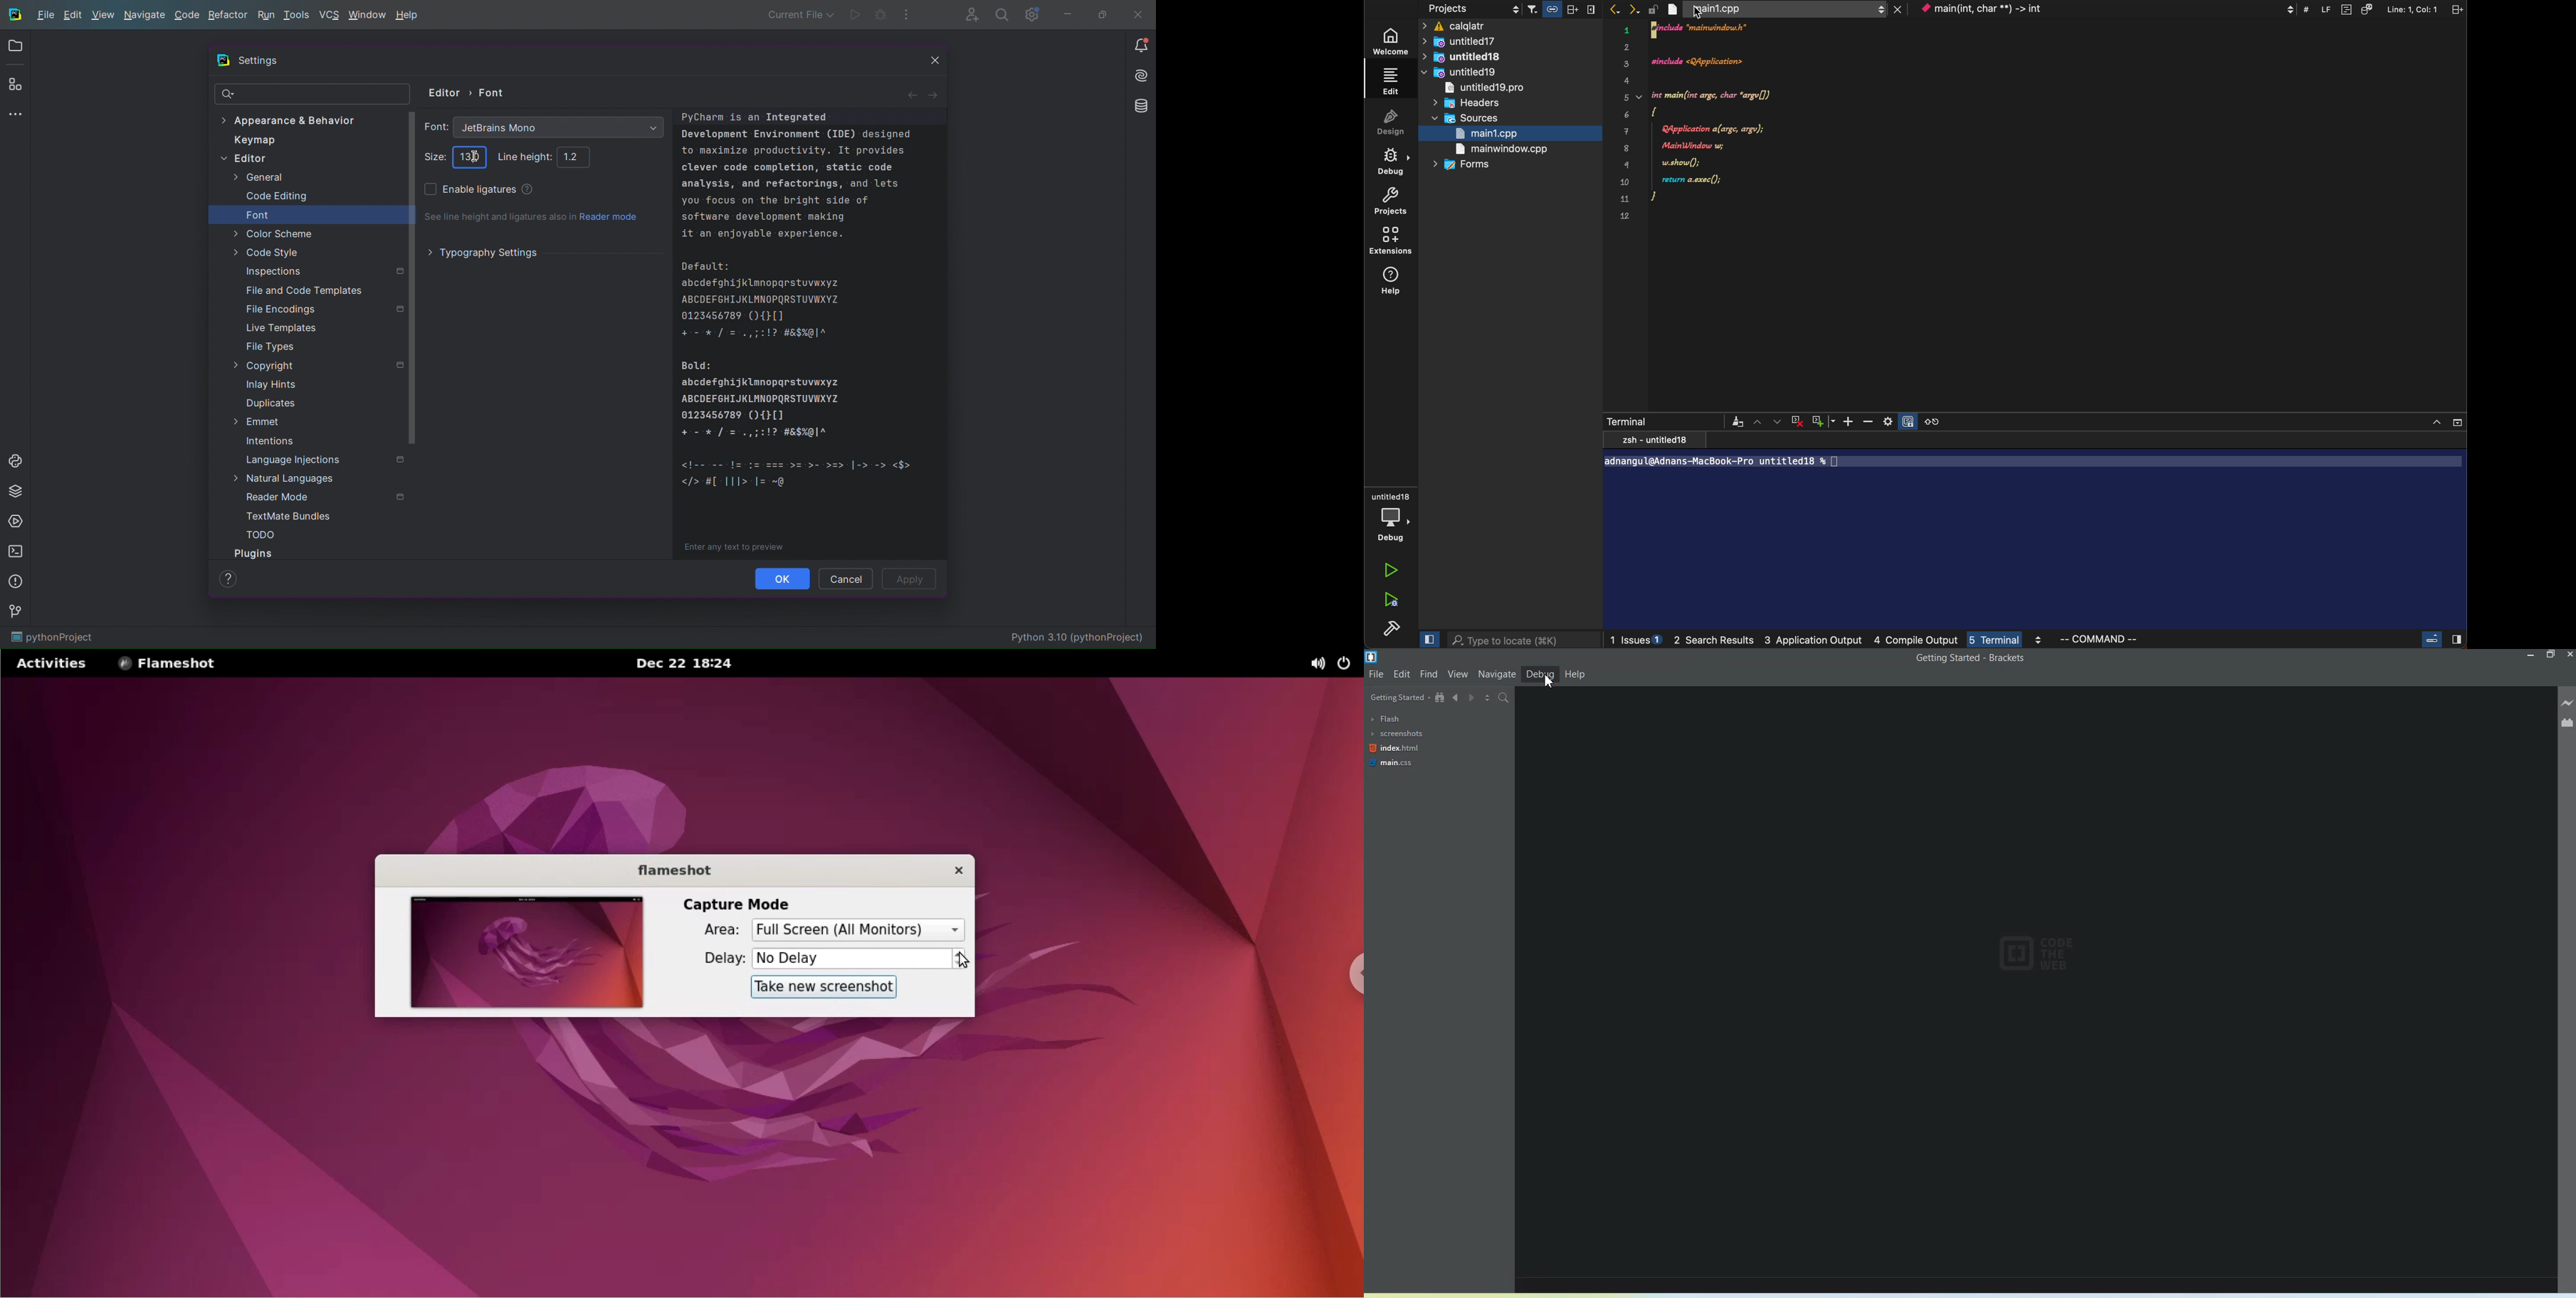 Image resolution: width=2576 pixels, height=1316 pixels. Describe the element at coordinates (1390, 515) in the screenshot. I see `debug` at that location.